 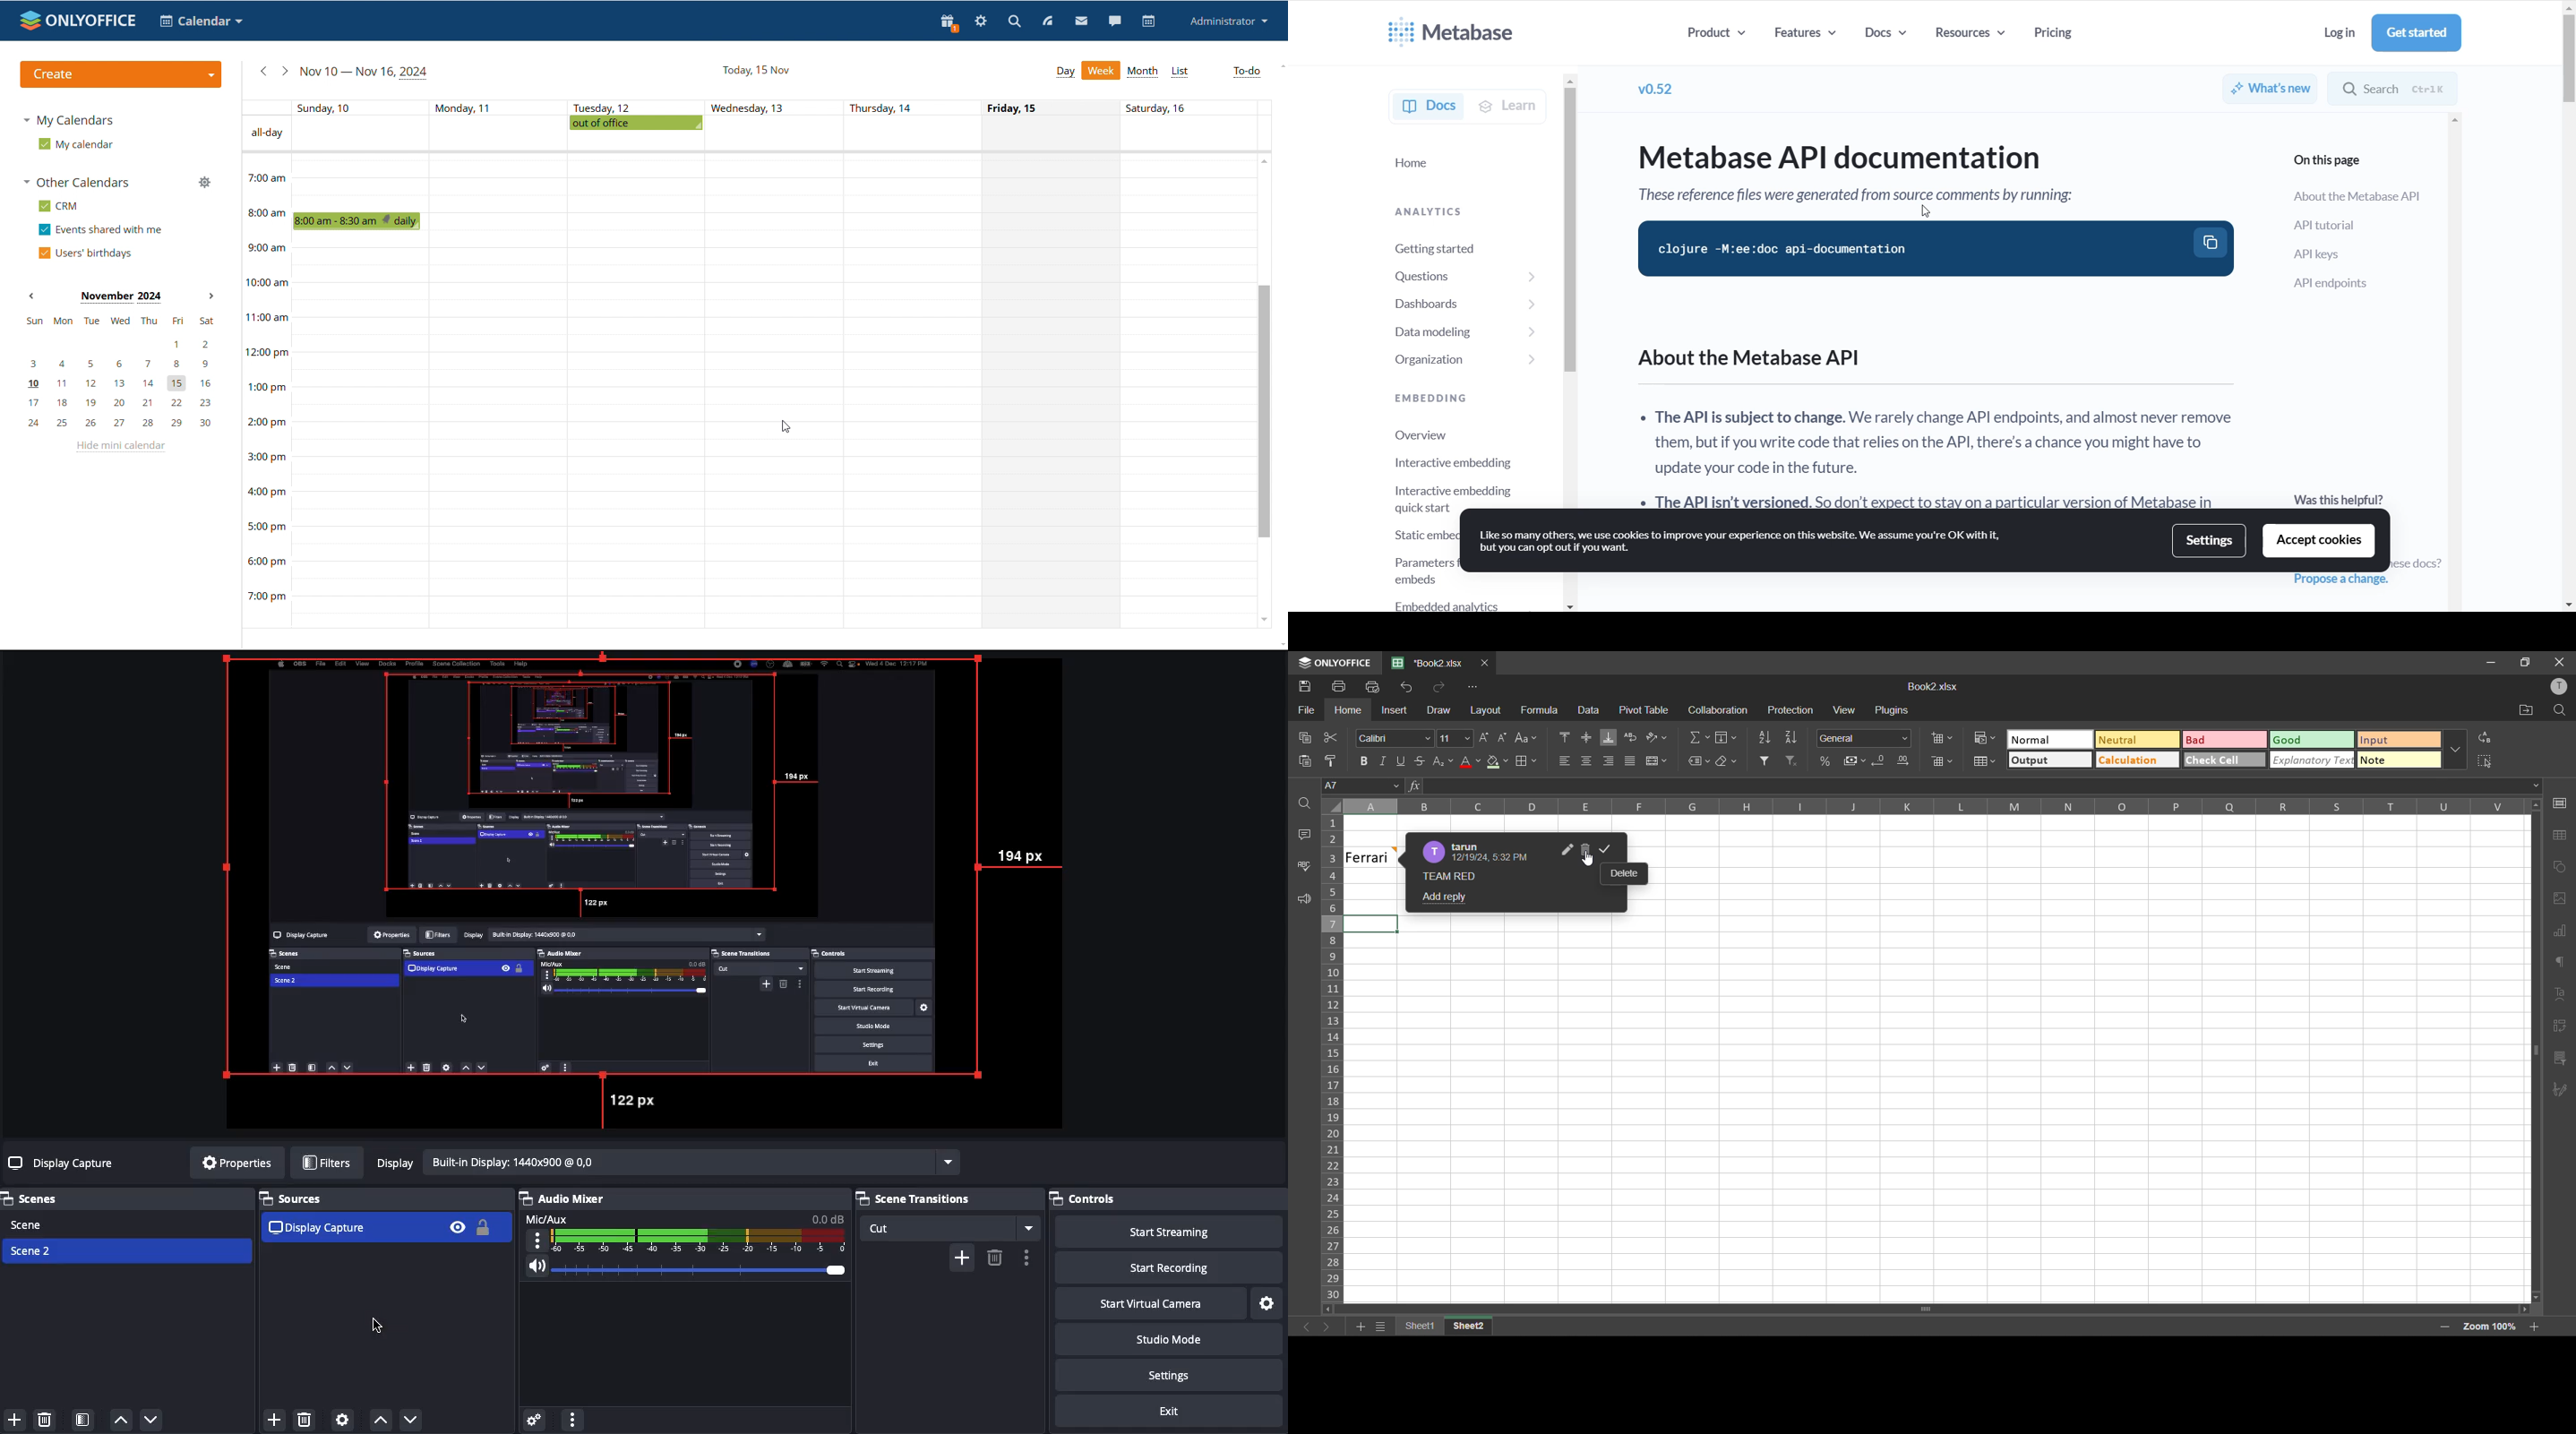 I want to click on Filters, so click(x=326, y=1161).